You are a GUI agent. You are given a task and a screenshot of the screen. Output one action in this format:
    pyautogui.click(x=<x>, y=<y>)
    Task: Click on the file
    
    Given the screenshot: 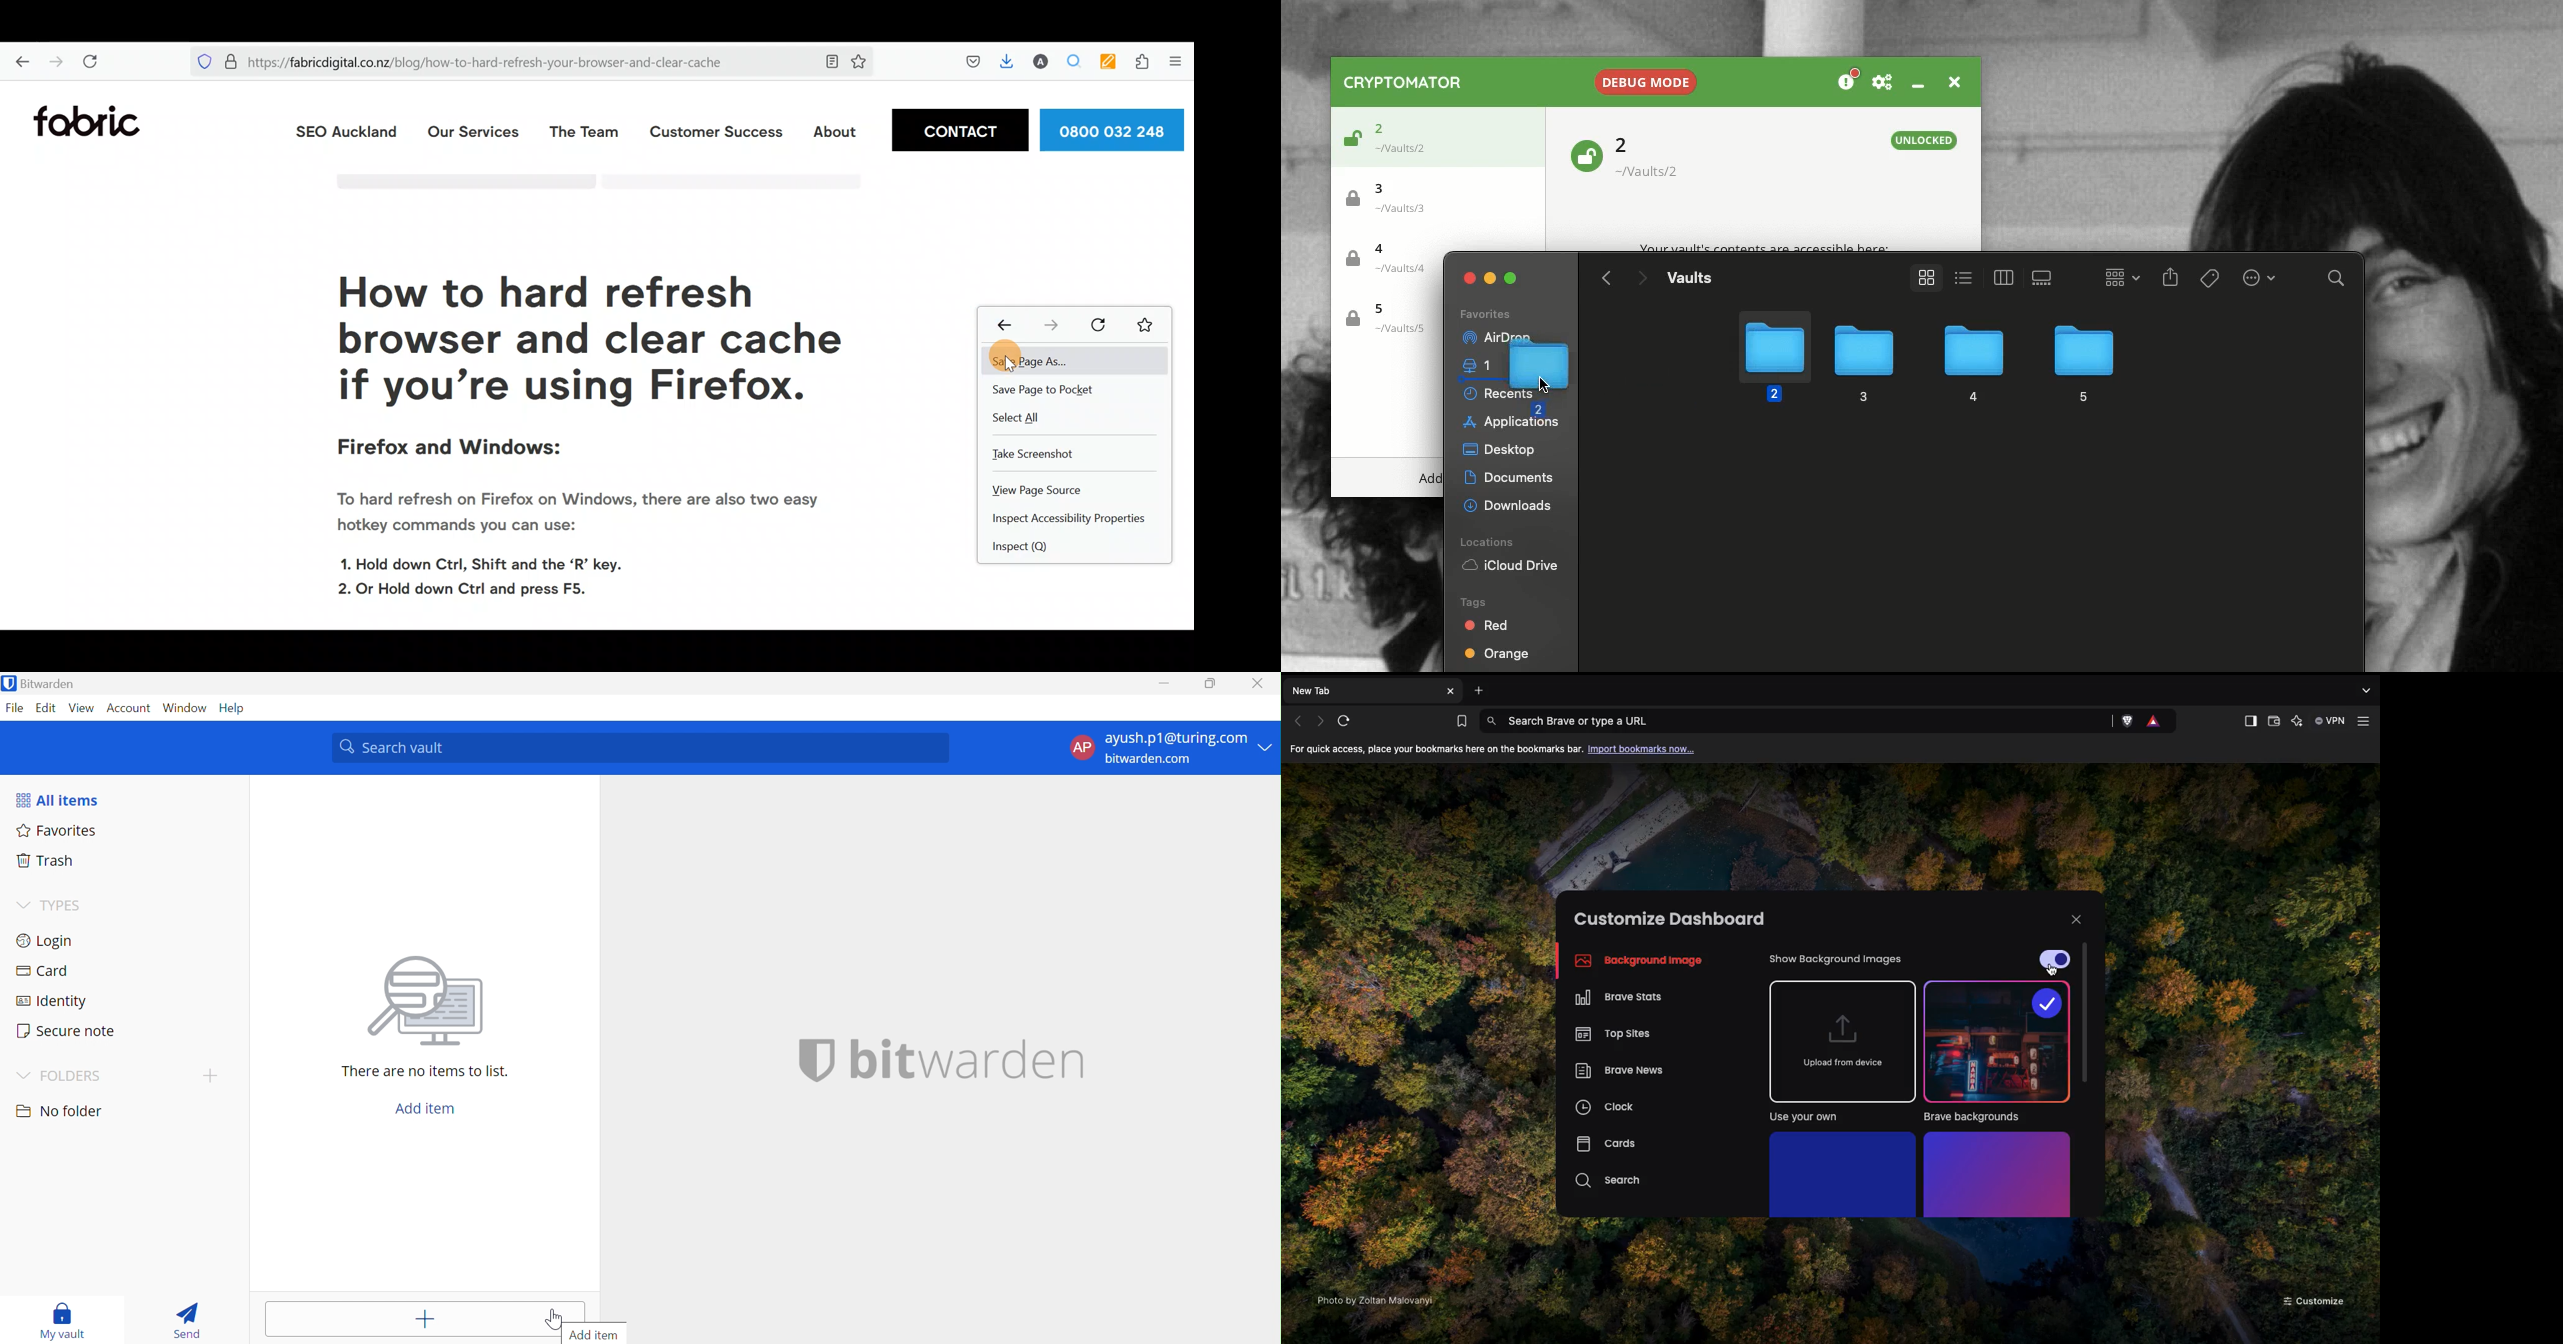 What is the action you would take?
    pyautogui.click(x=1545, y=374)
    